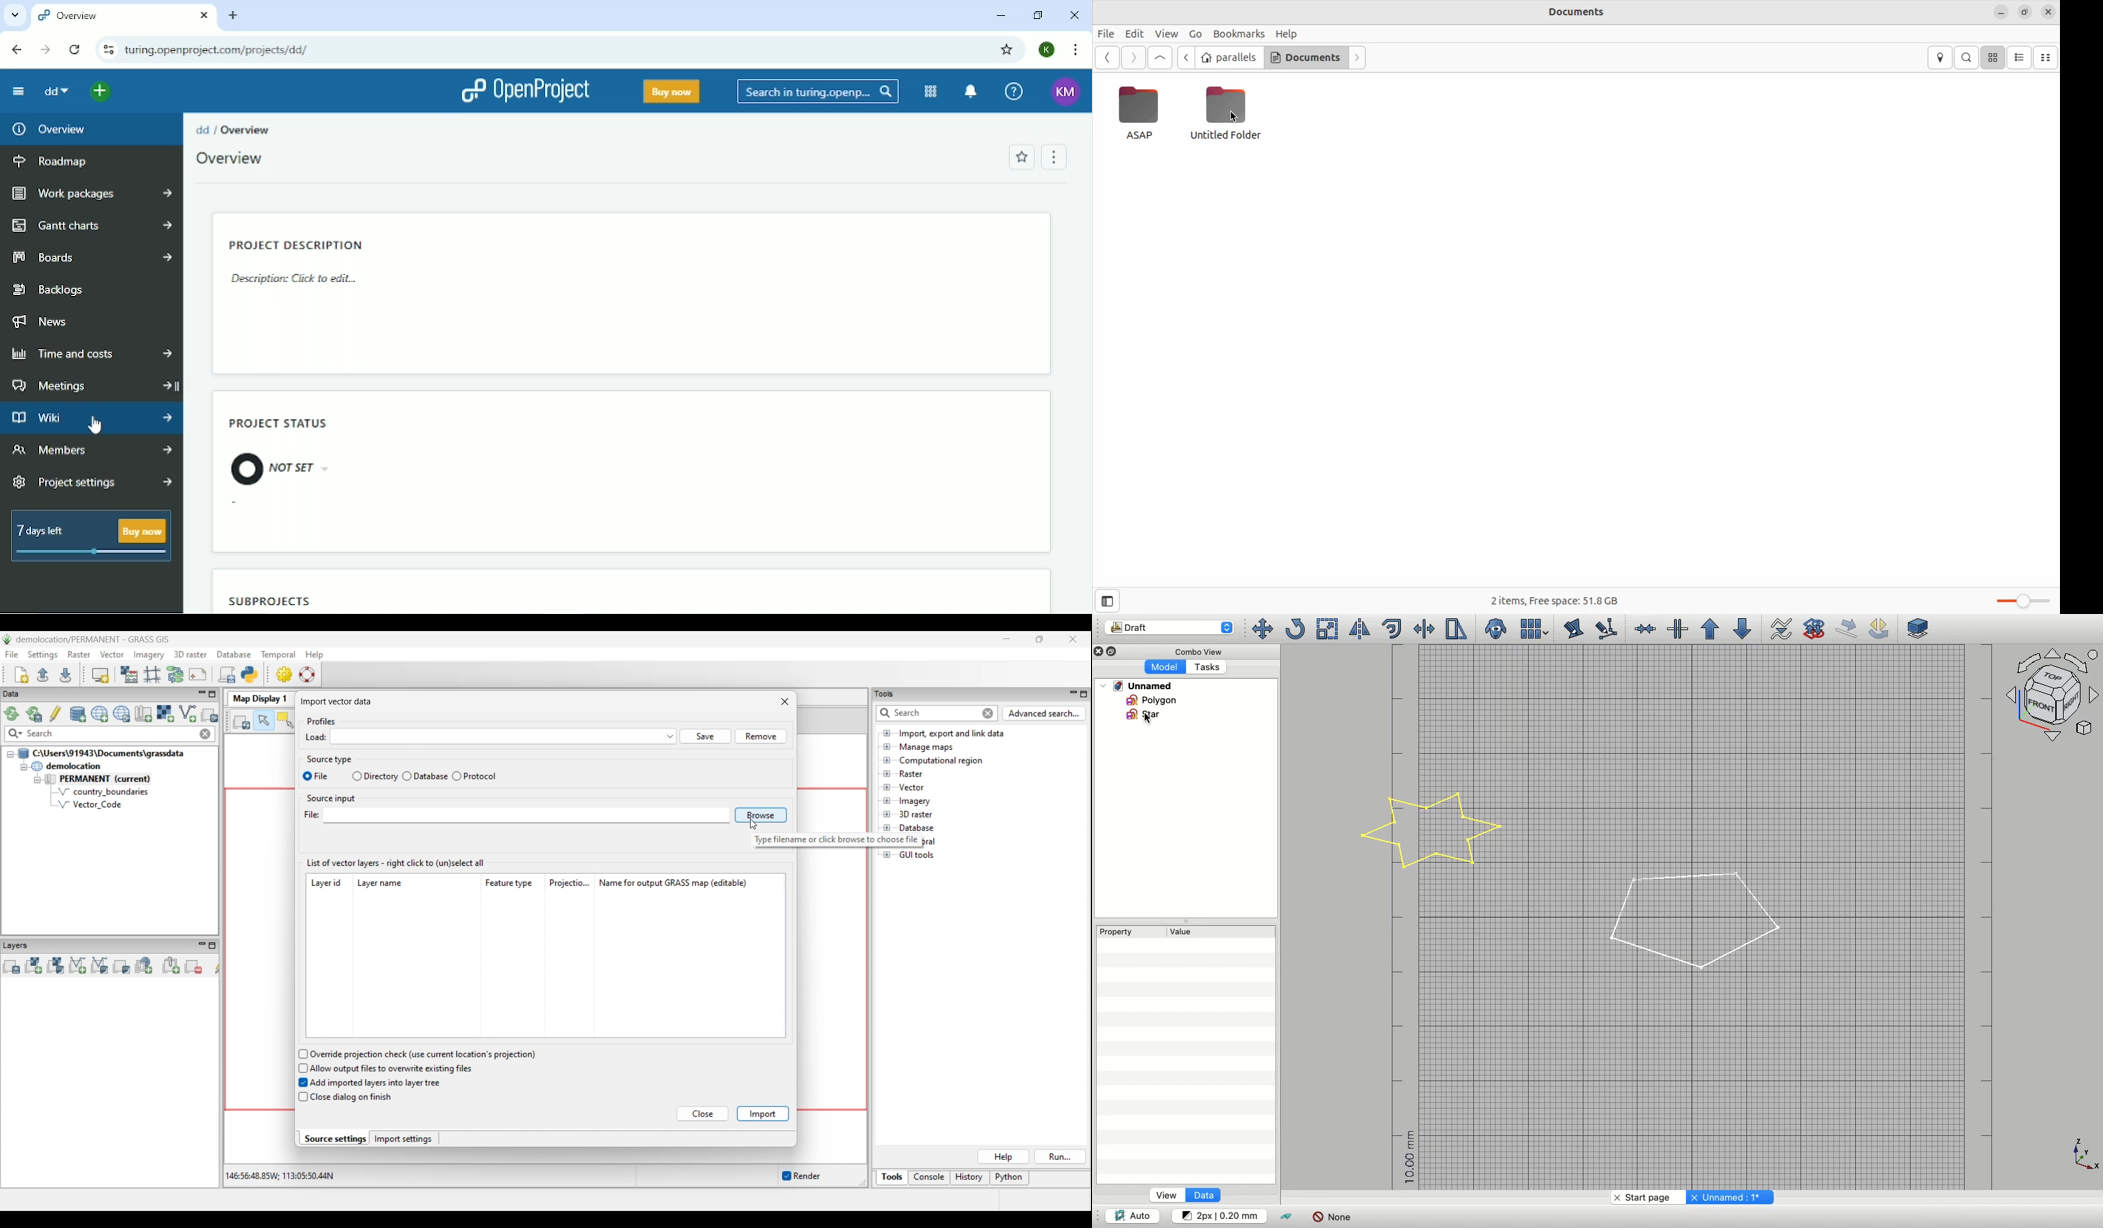 The image size is (2128, 1232). Describe the element at coordinates (1287, 1217) in the screenshot. I see `Toggle construction mode` at that location.